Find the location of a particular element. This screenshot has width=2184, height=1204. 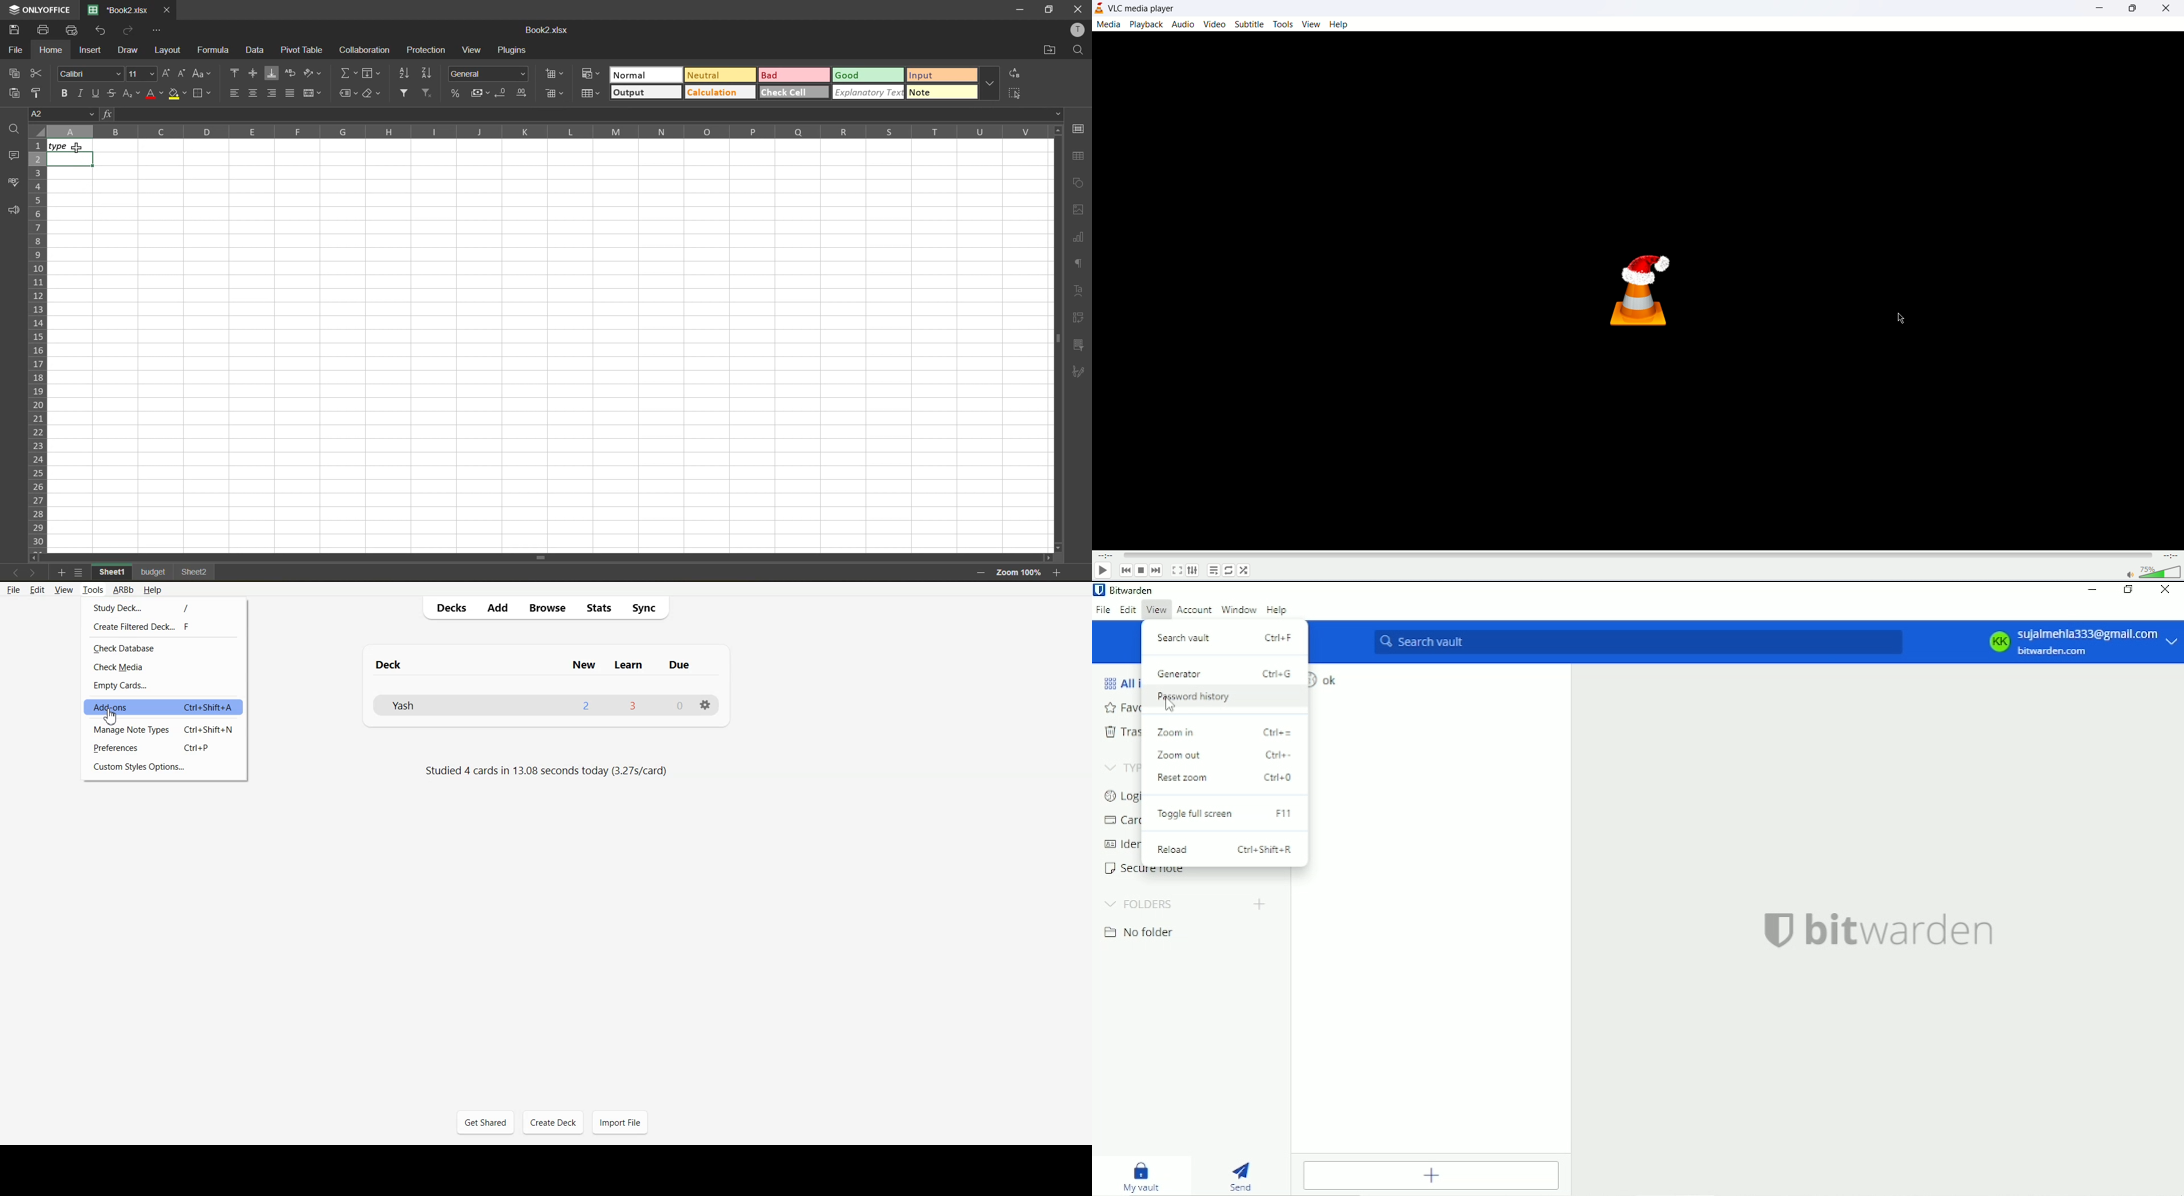

remove cells is located at coordinates (553, 93).